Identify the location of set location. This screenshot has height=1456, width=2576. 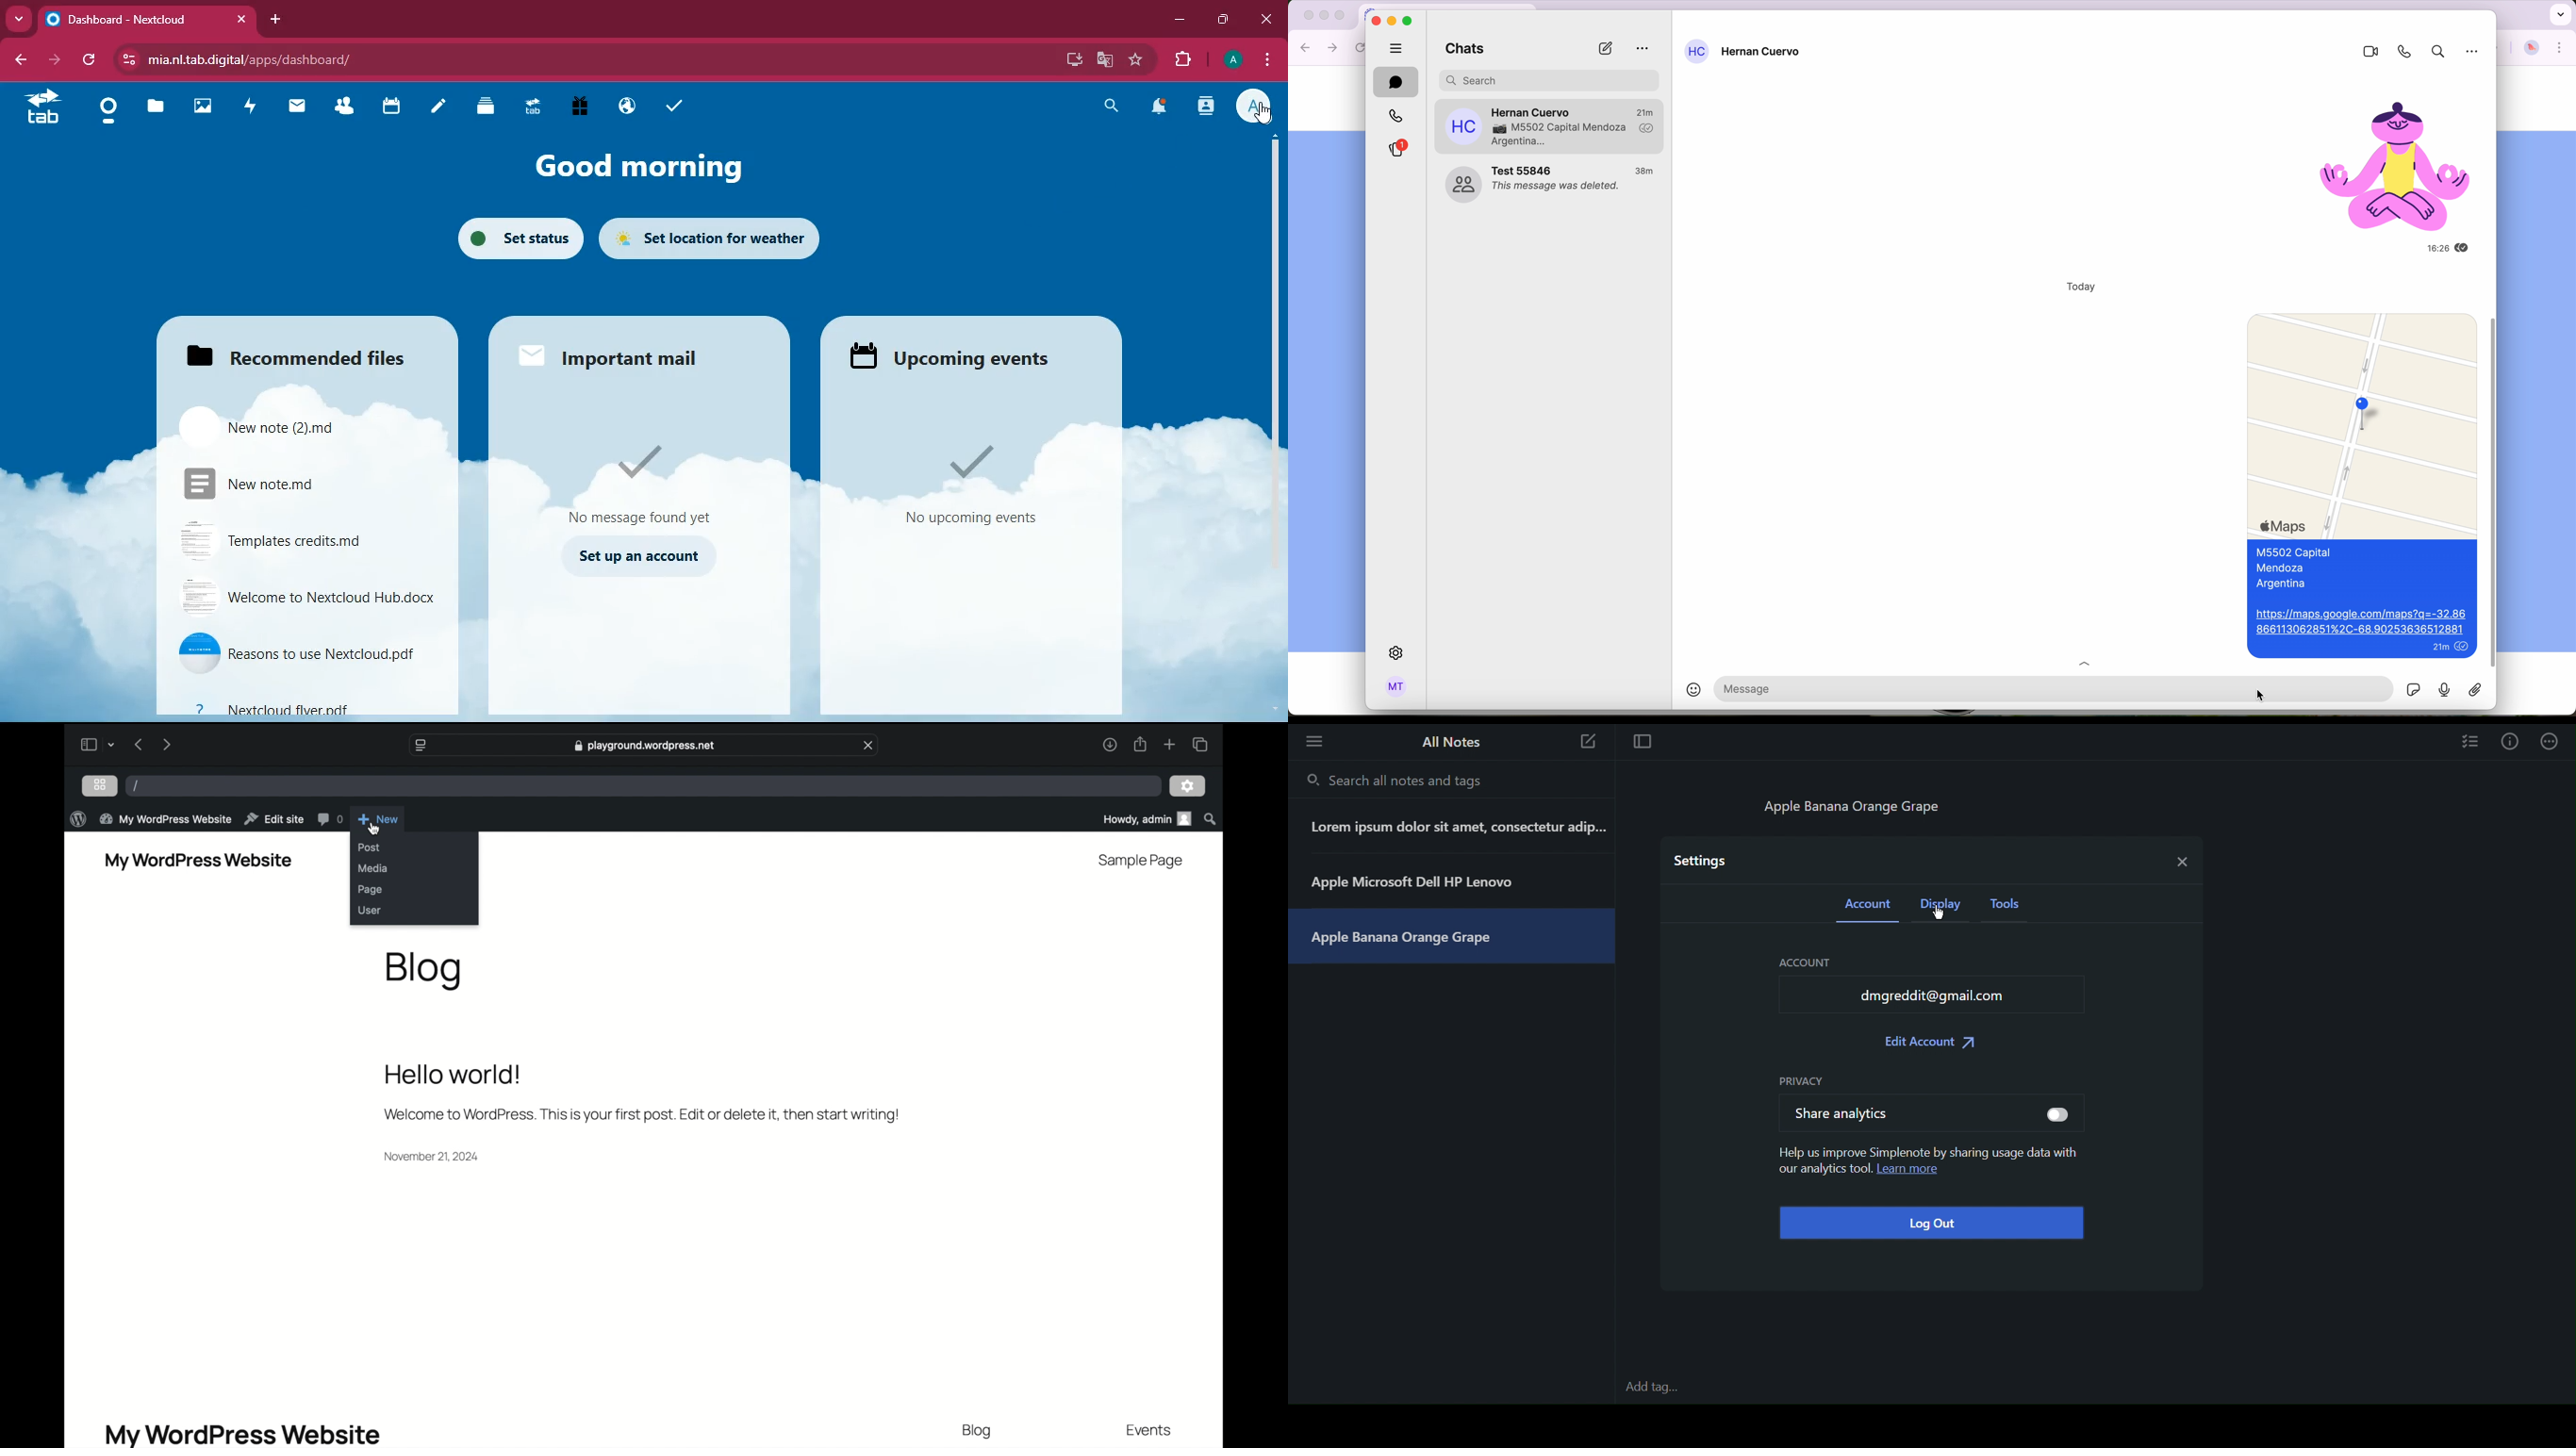
(712, 240).